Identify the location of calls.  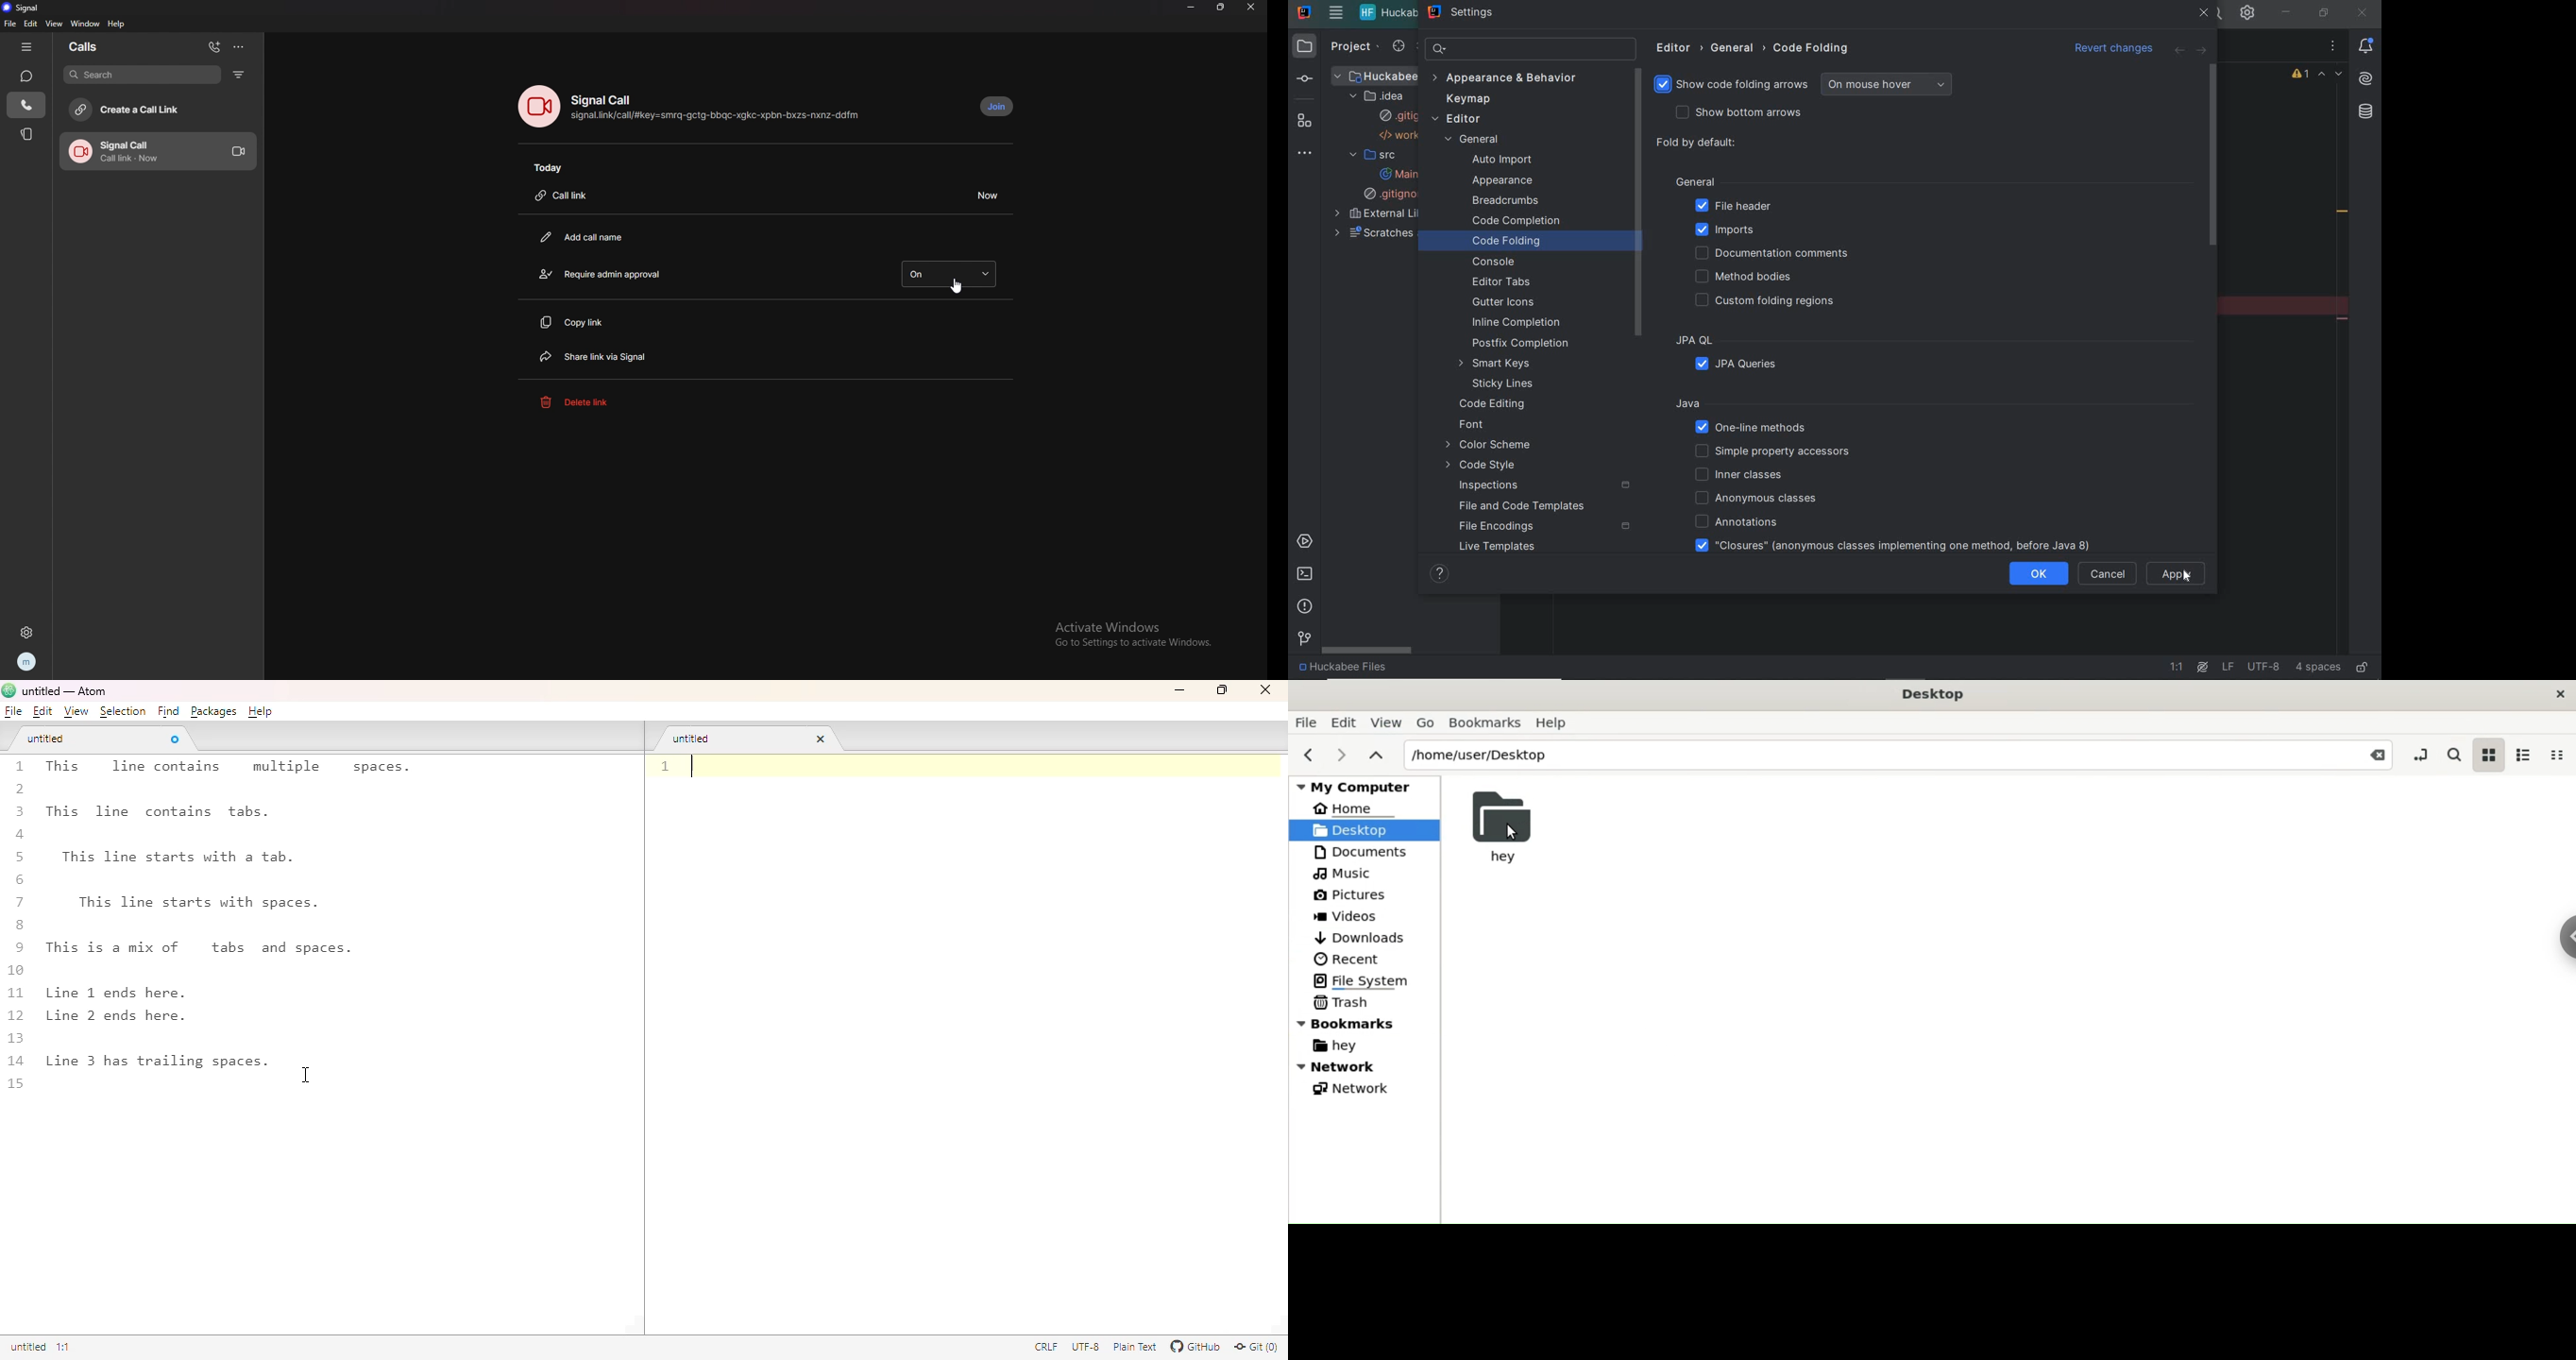
(99, 46).